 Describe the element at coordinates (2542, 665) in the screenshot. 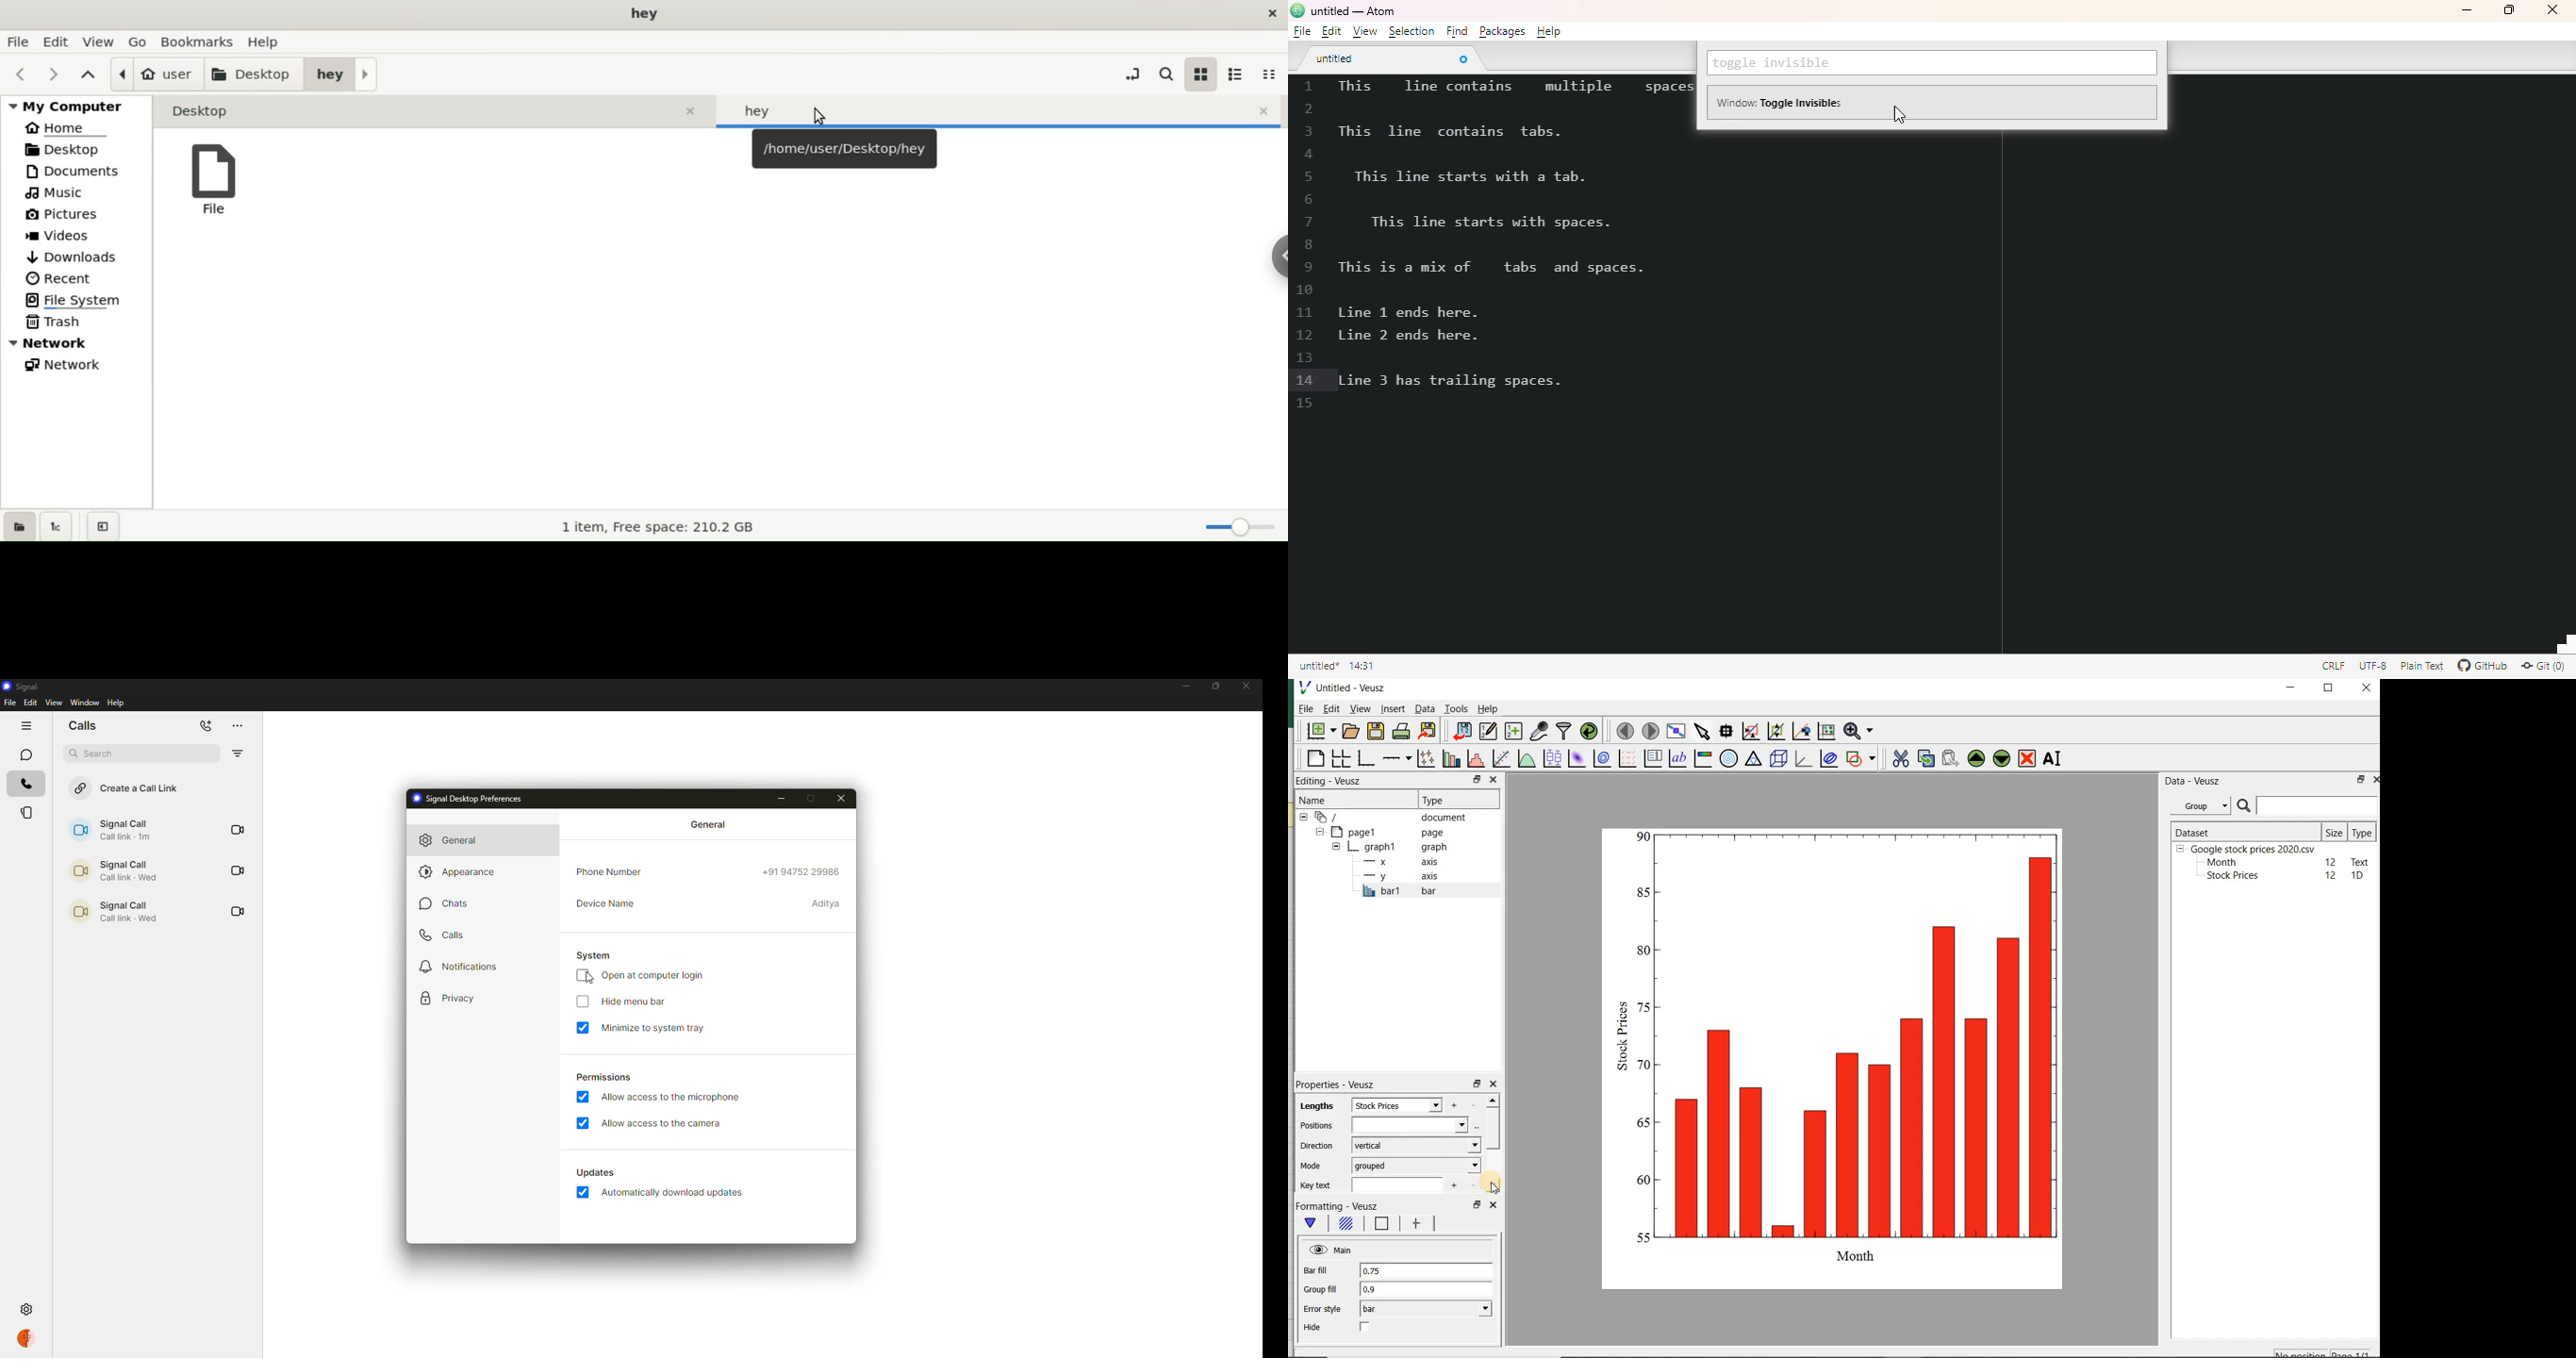

I see `Git(0)` at that location.